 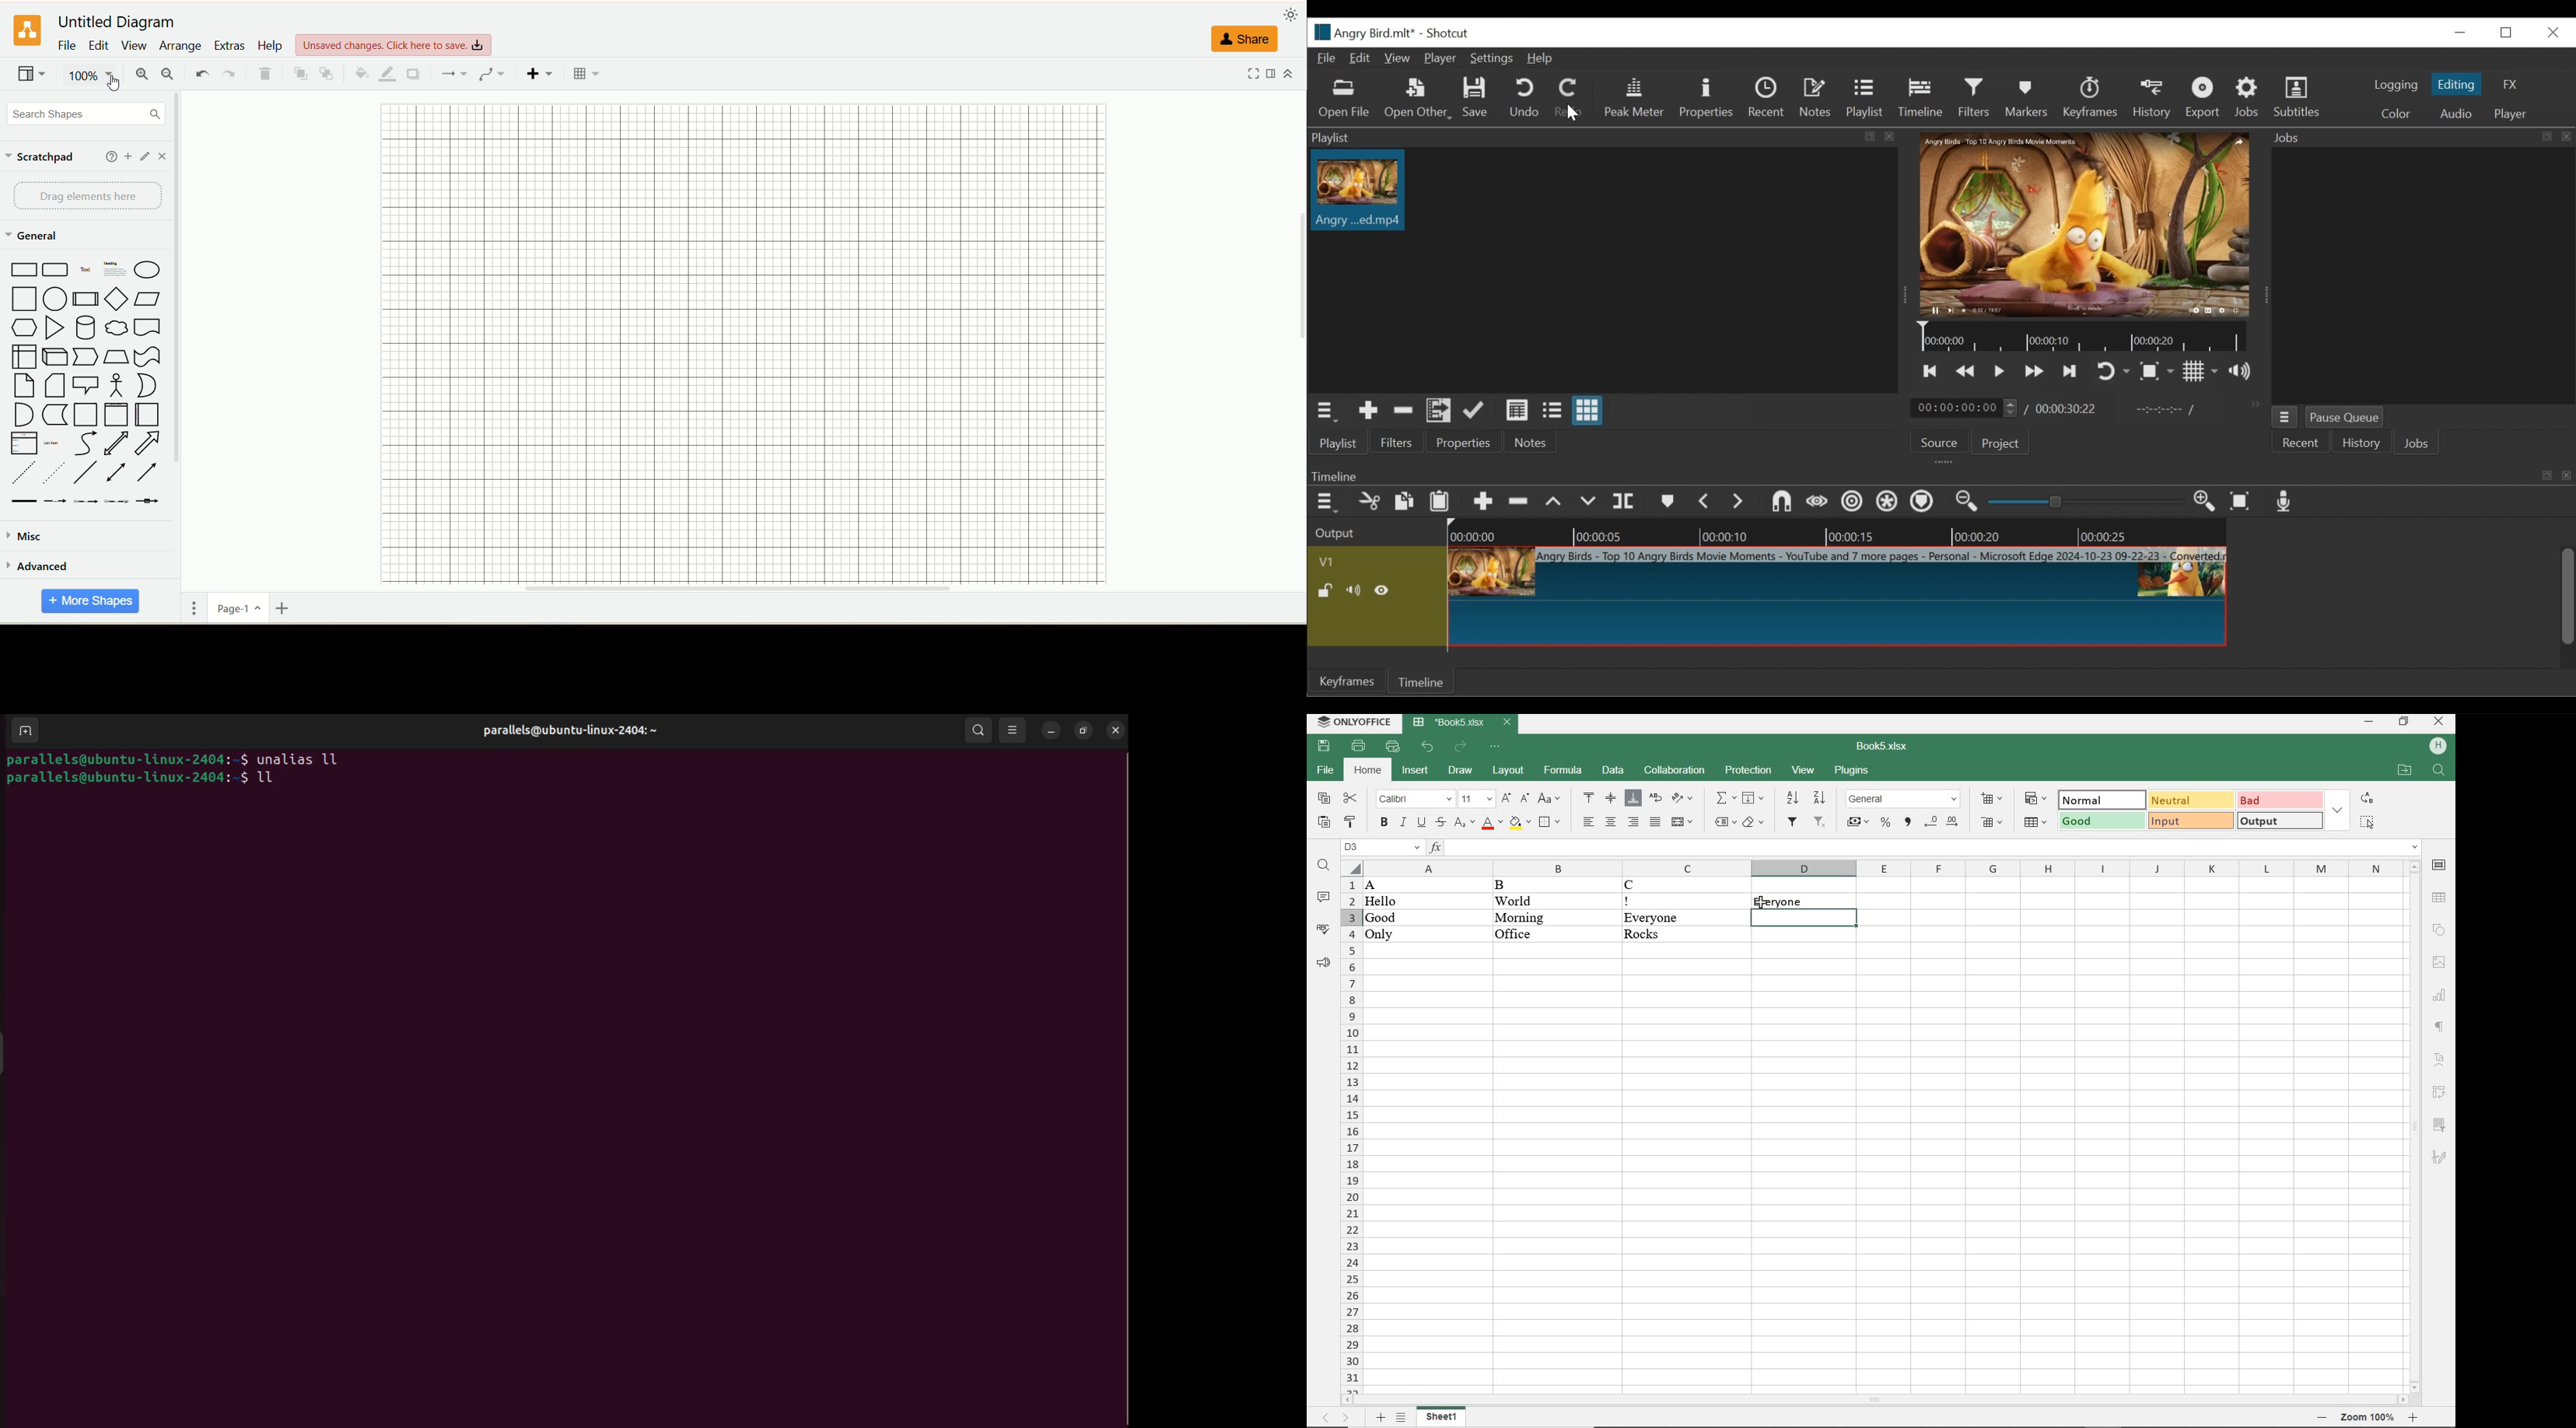 What do you see at coordinates (85, 384) in the screenshot?
I see `call out` at bounding box center [85, 384].